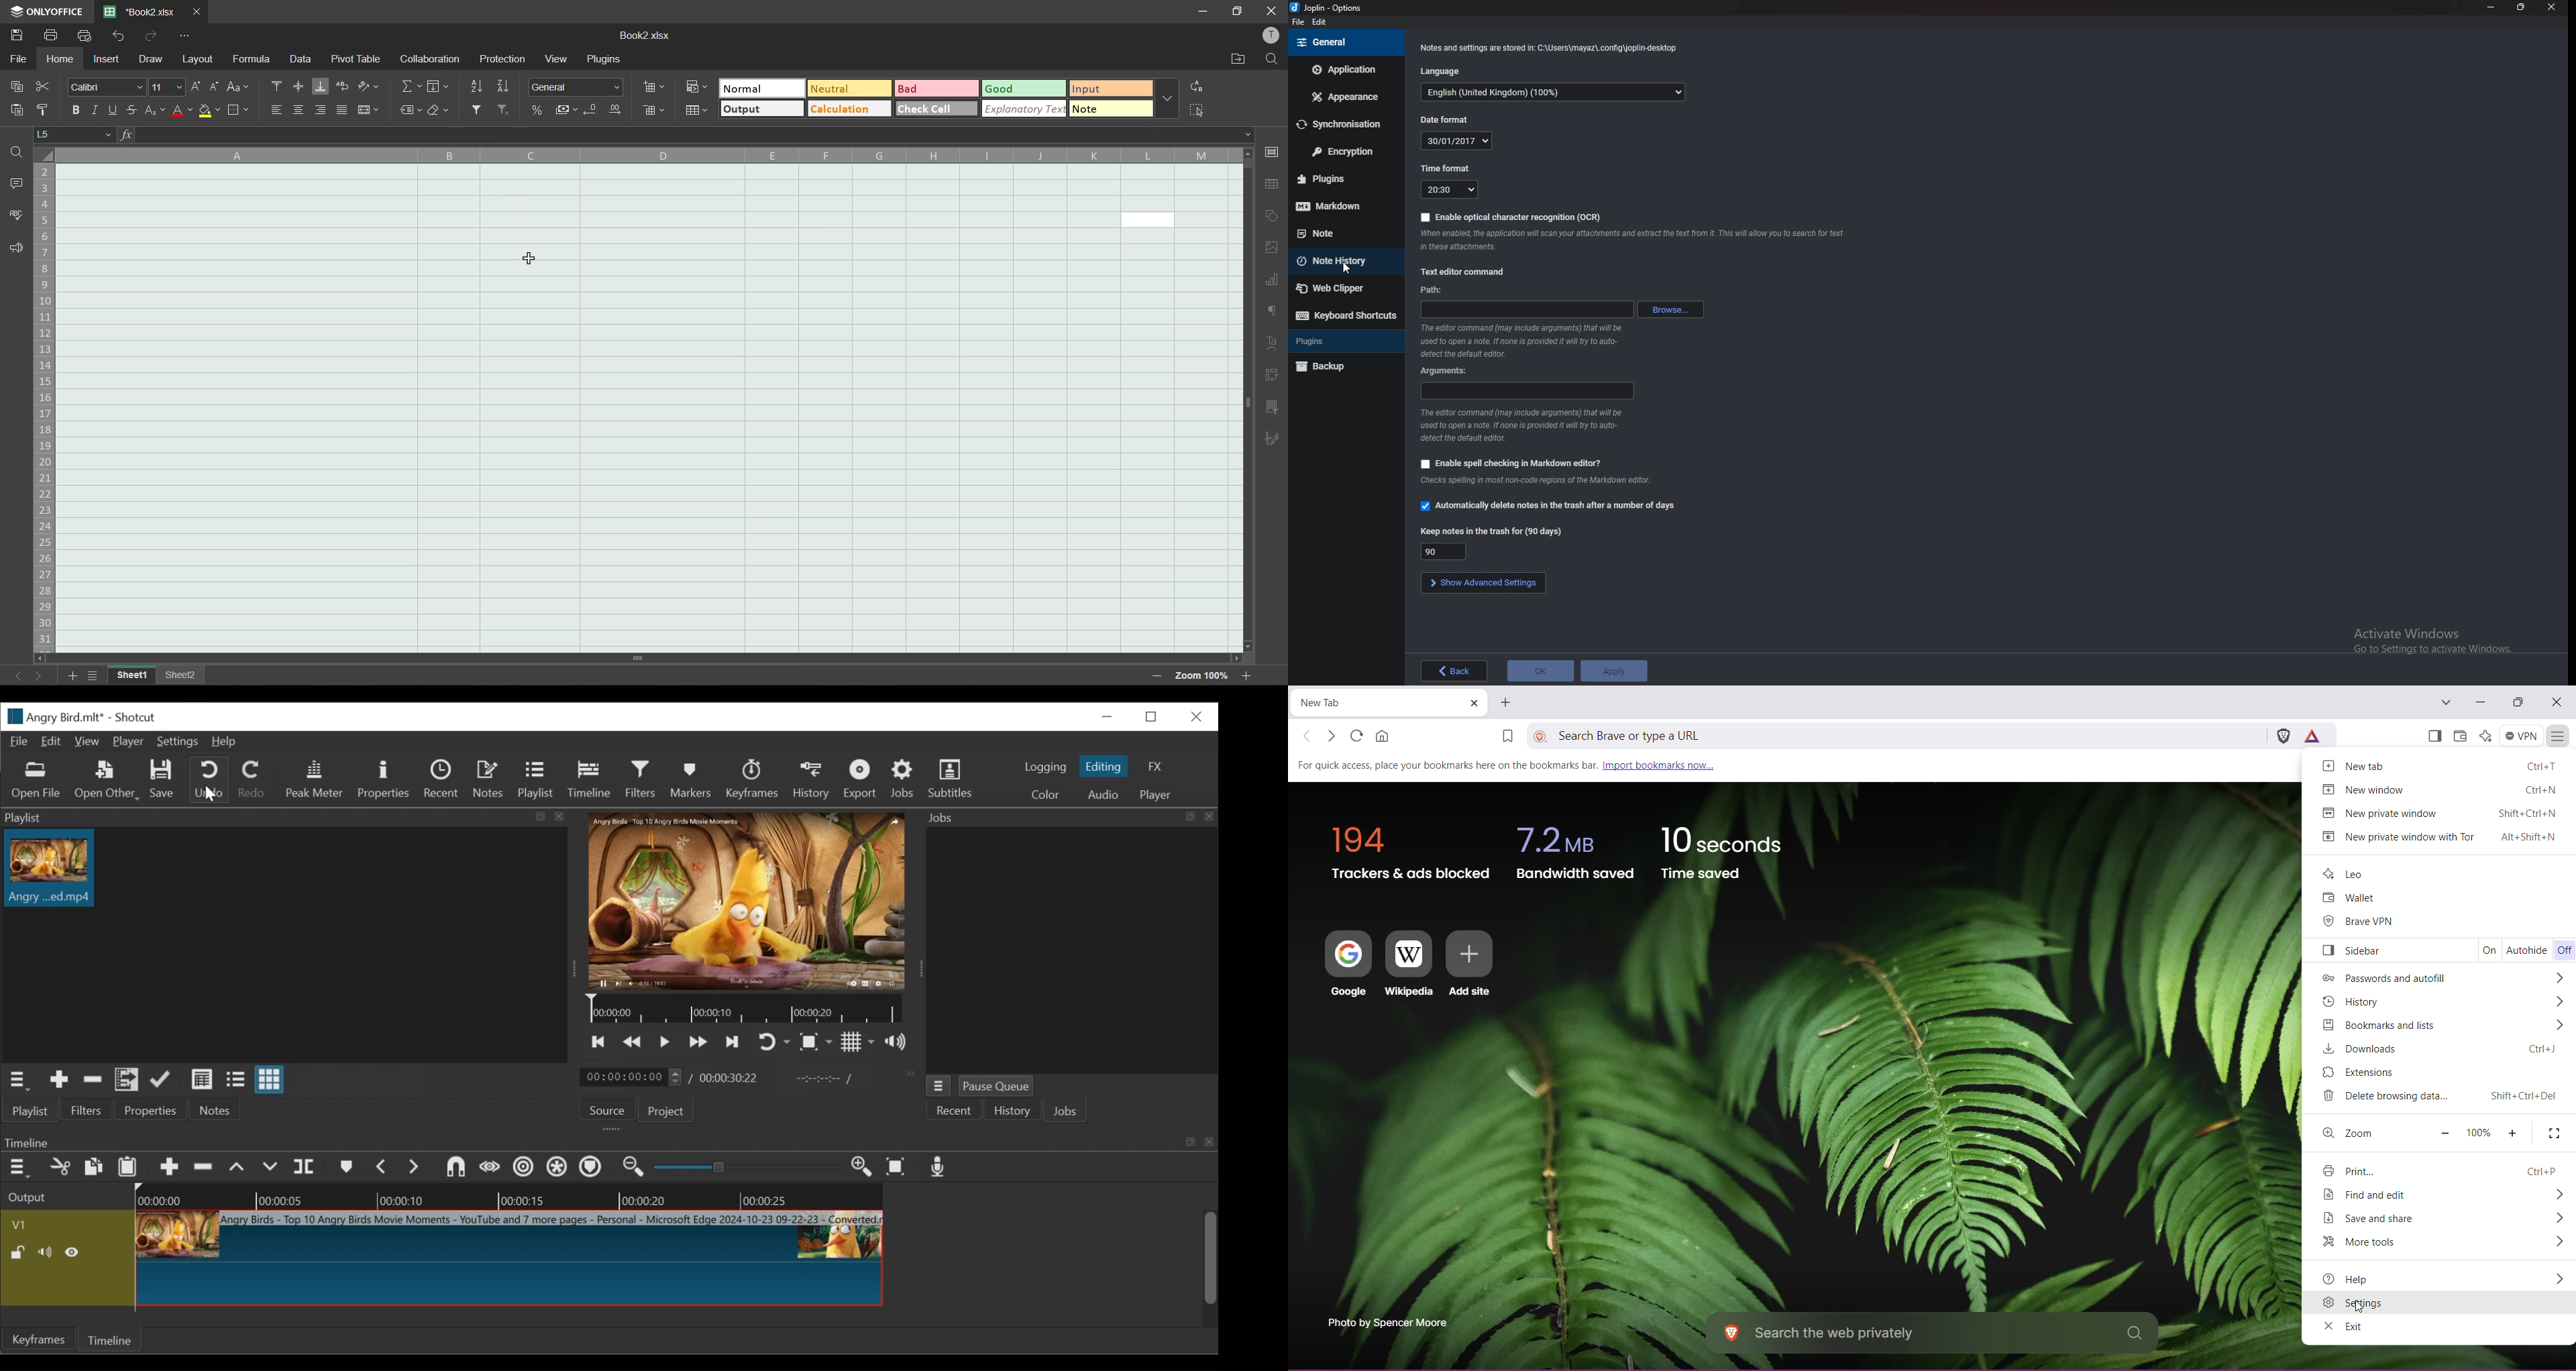 The image size is (2576, 1372). What do you see at coordinates (112, 1339) in the screenshot?
I see `Timeline` at bounding box center [112, 1339].